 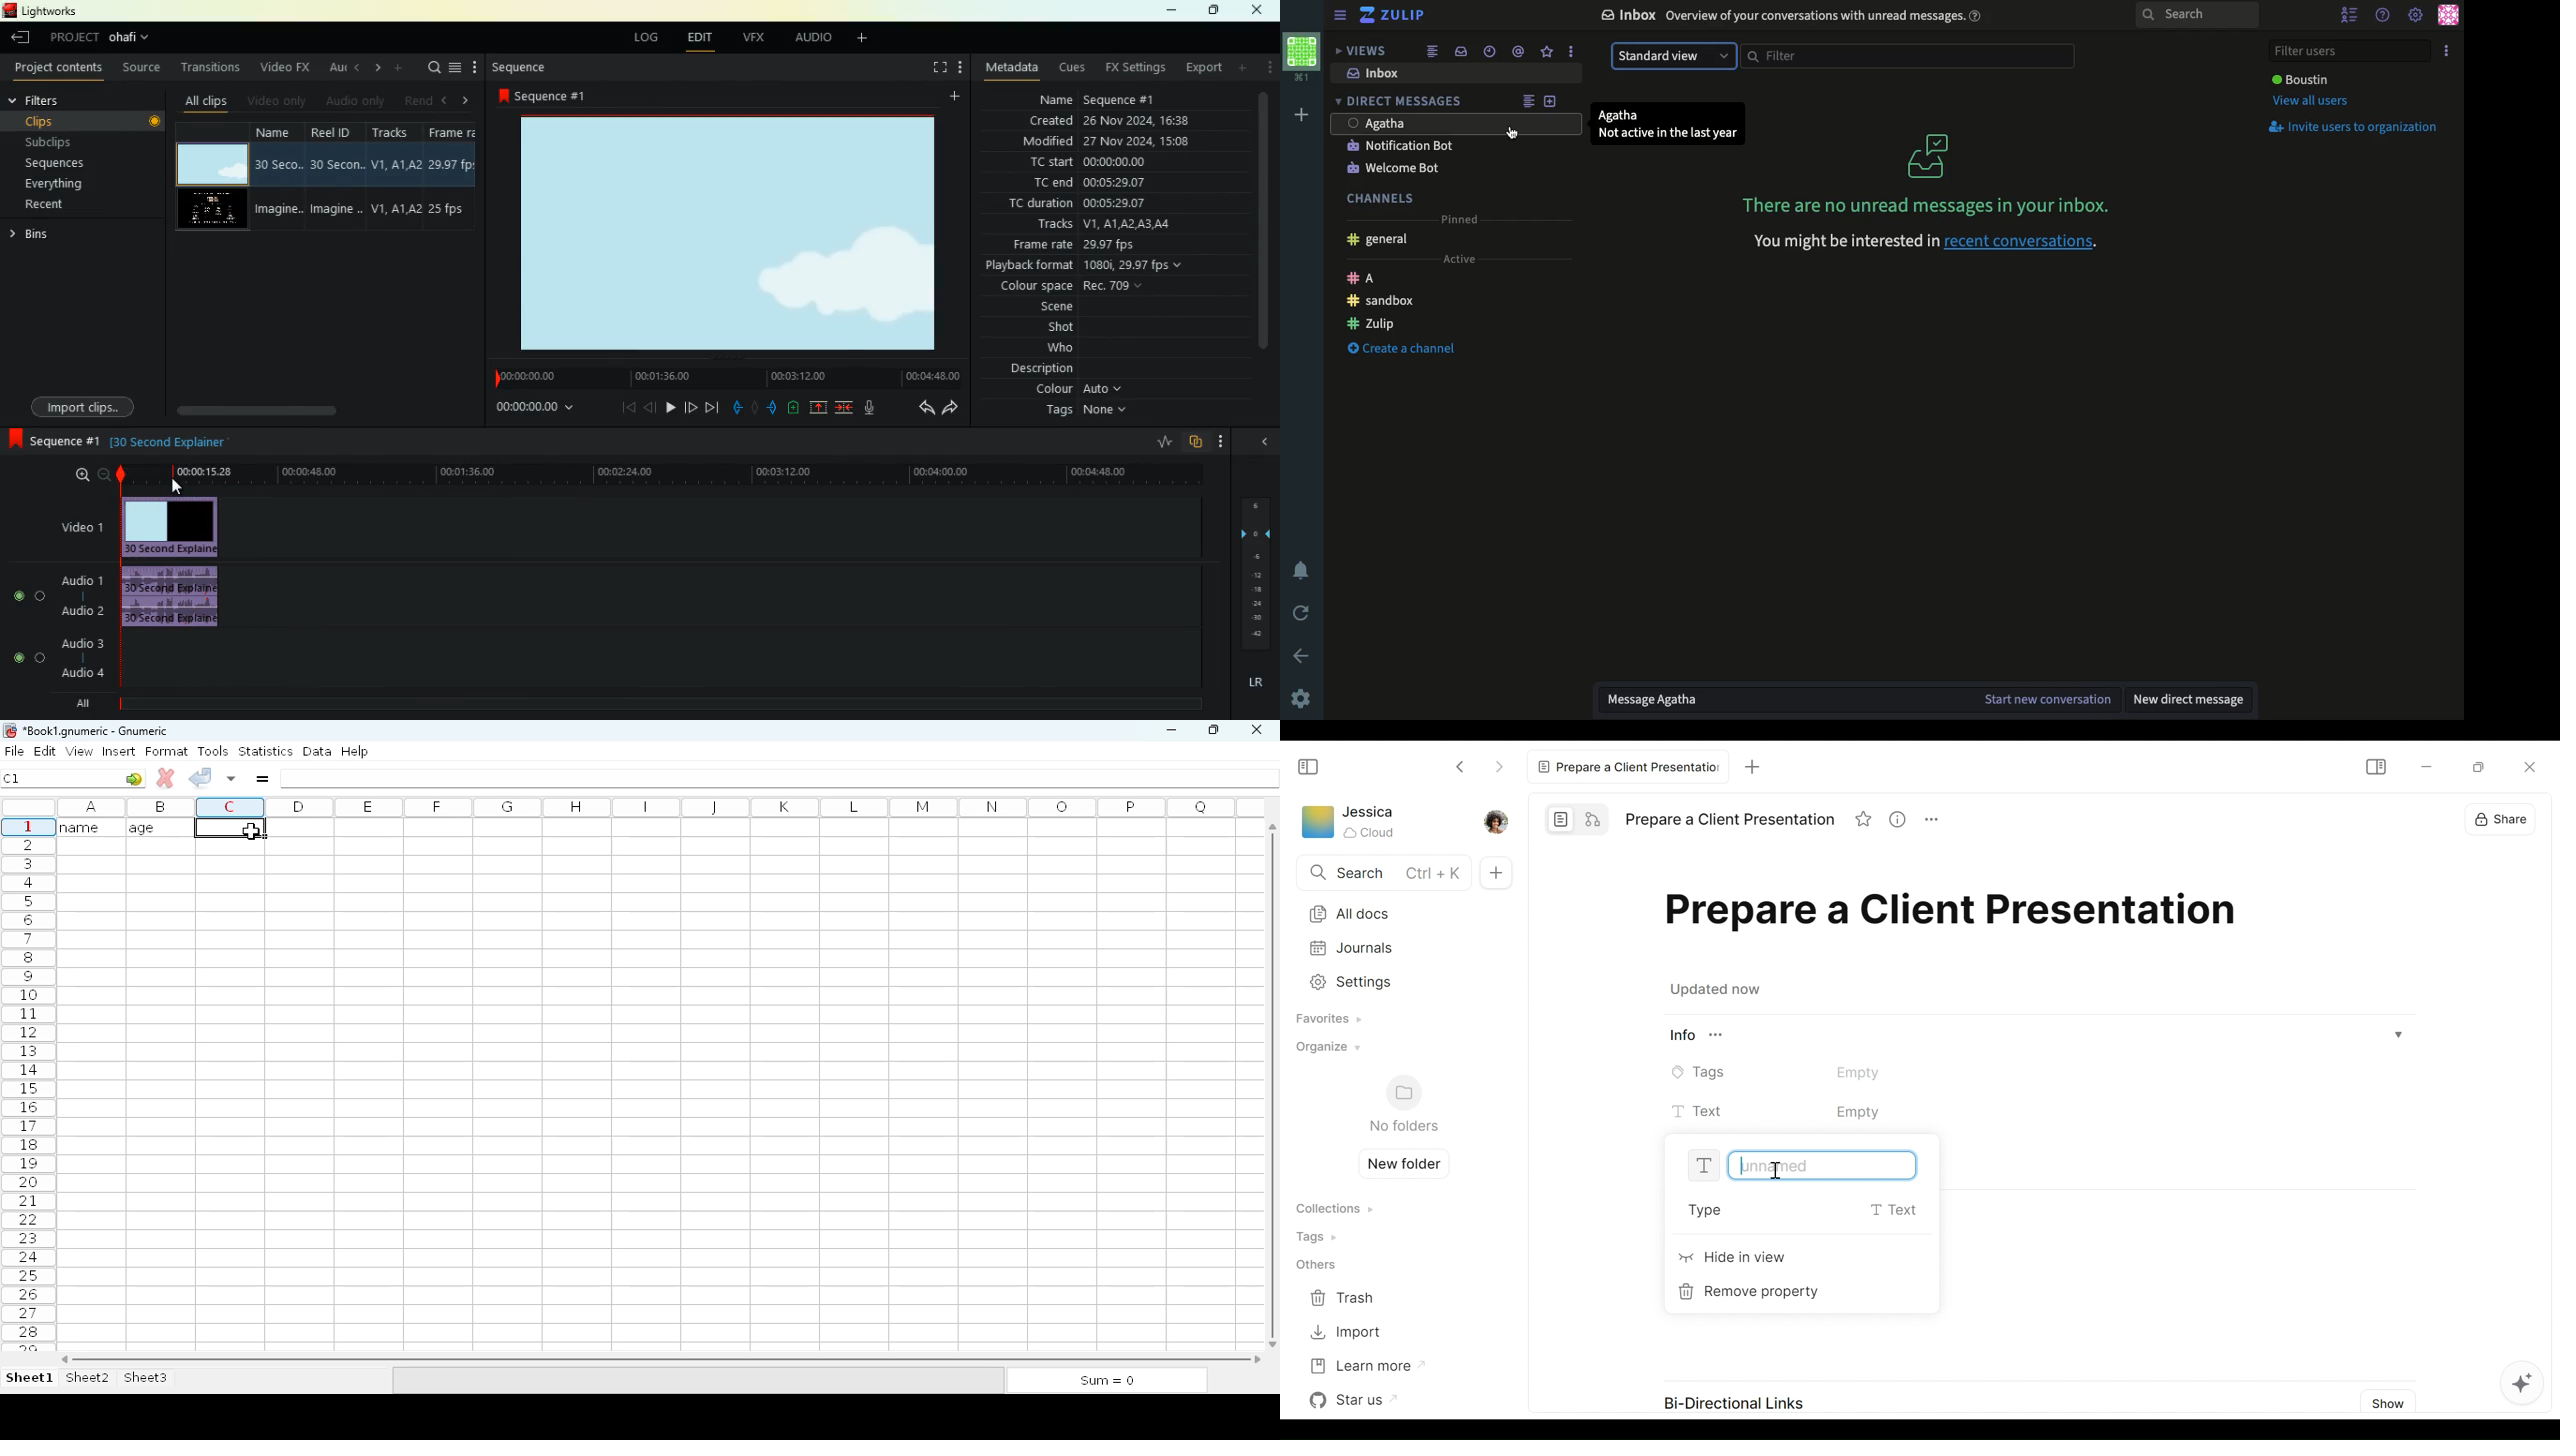 I want to click on log, so click(x=640, y=37).